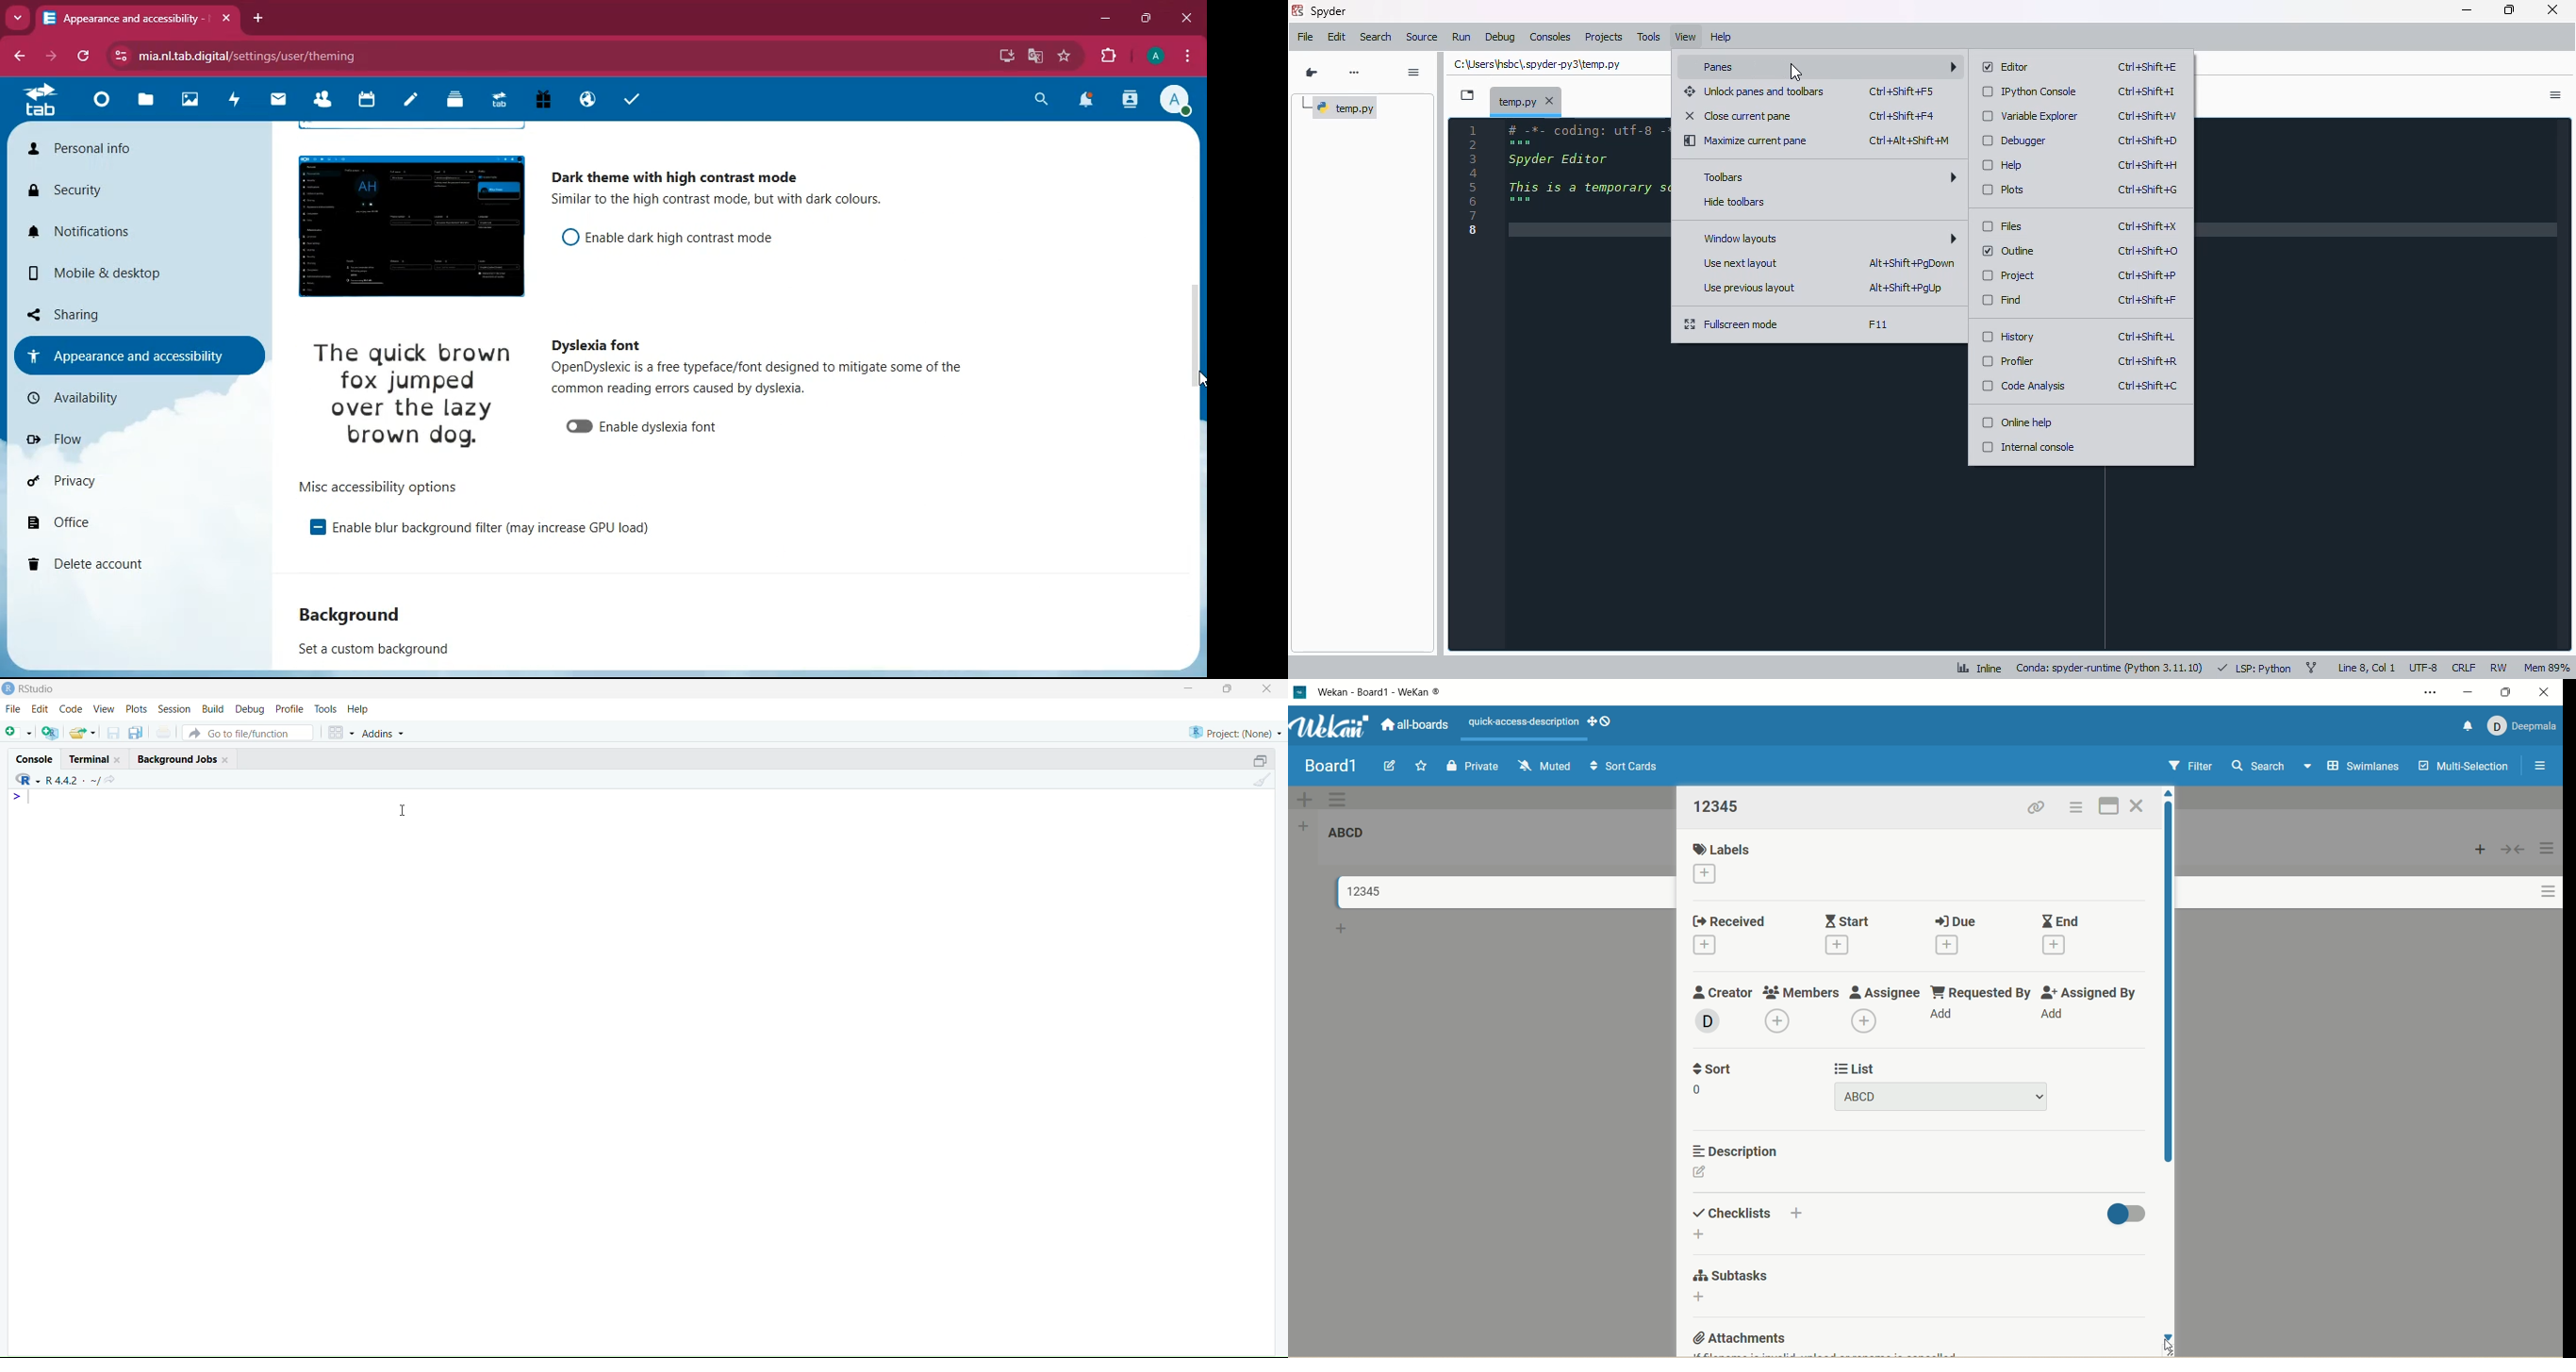  I want to click on google translate, so click(1034, 57).